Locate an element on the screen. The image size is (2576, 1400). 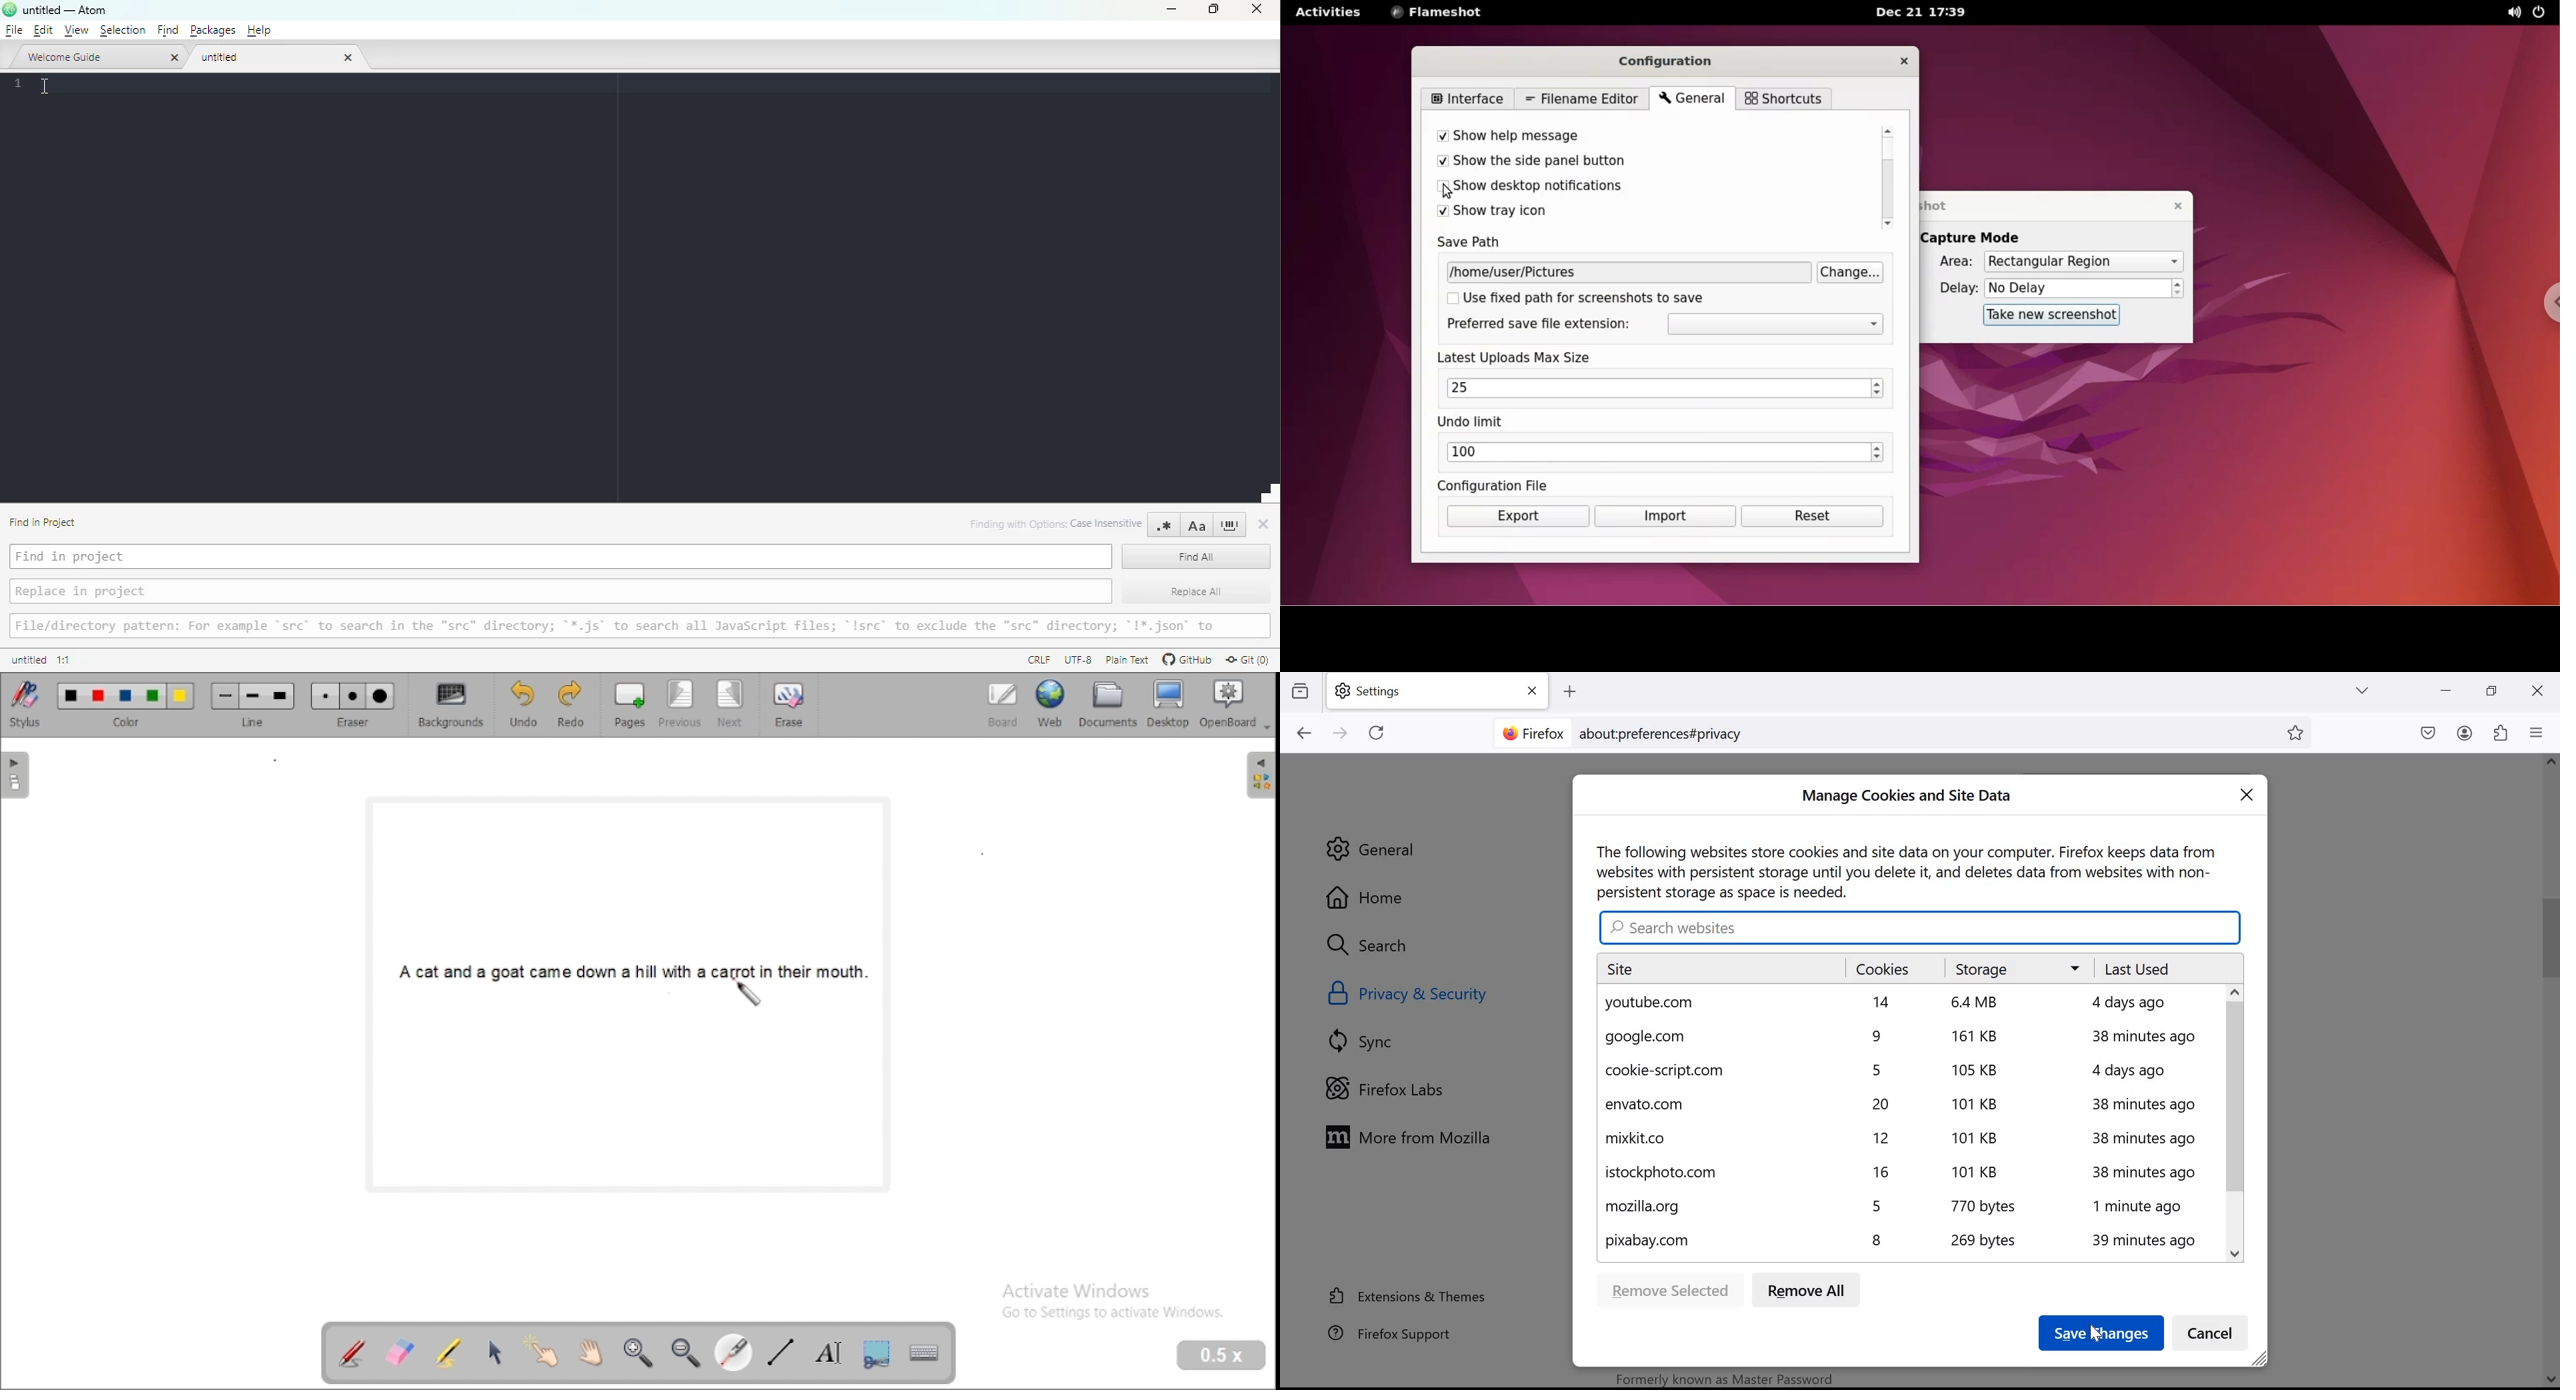
remove all is located at coordinates (1809, 1293).